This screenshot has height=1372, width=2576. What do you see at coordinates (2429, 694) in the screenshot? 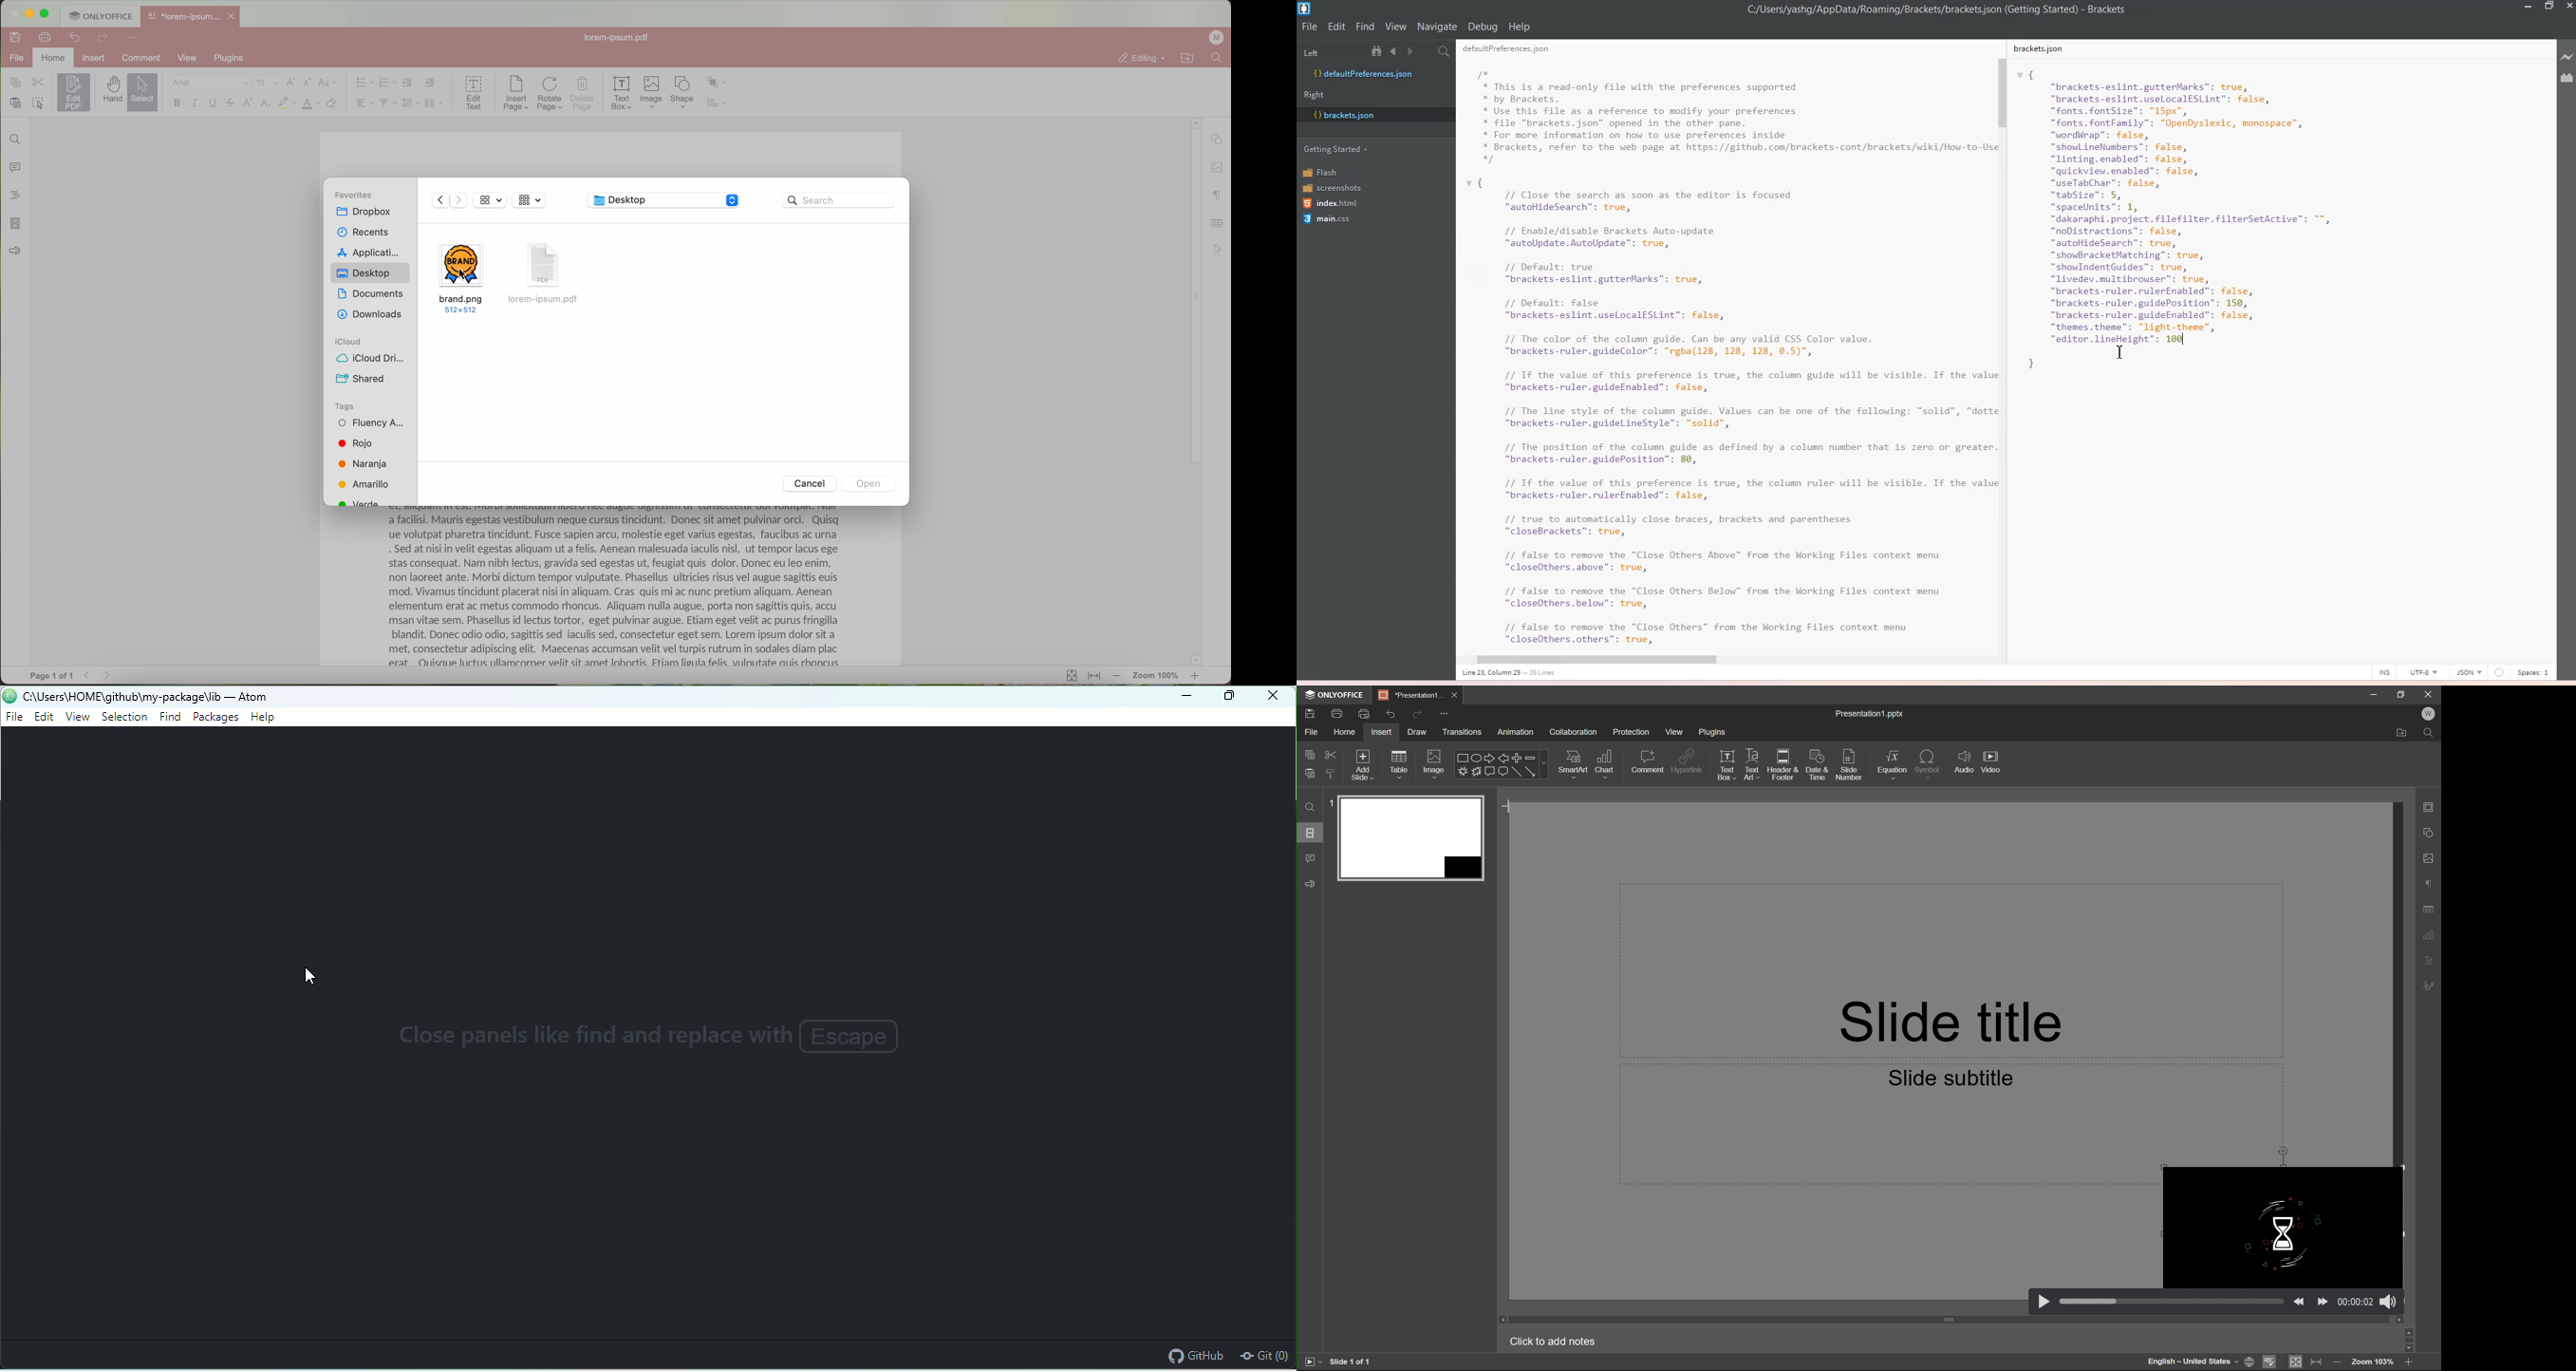
I see `Close` at bounding box center [2429, 694].